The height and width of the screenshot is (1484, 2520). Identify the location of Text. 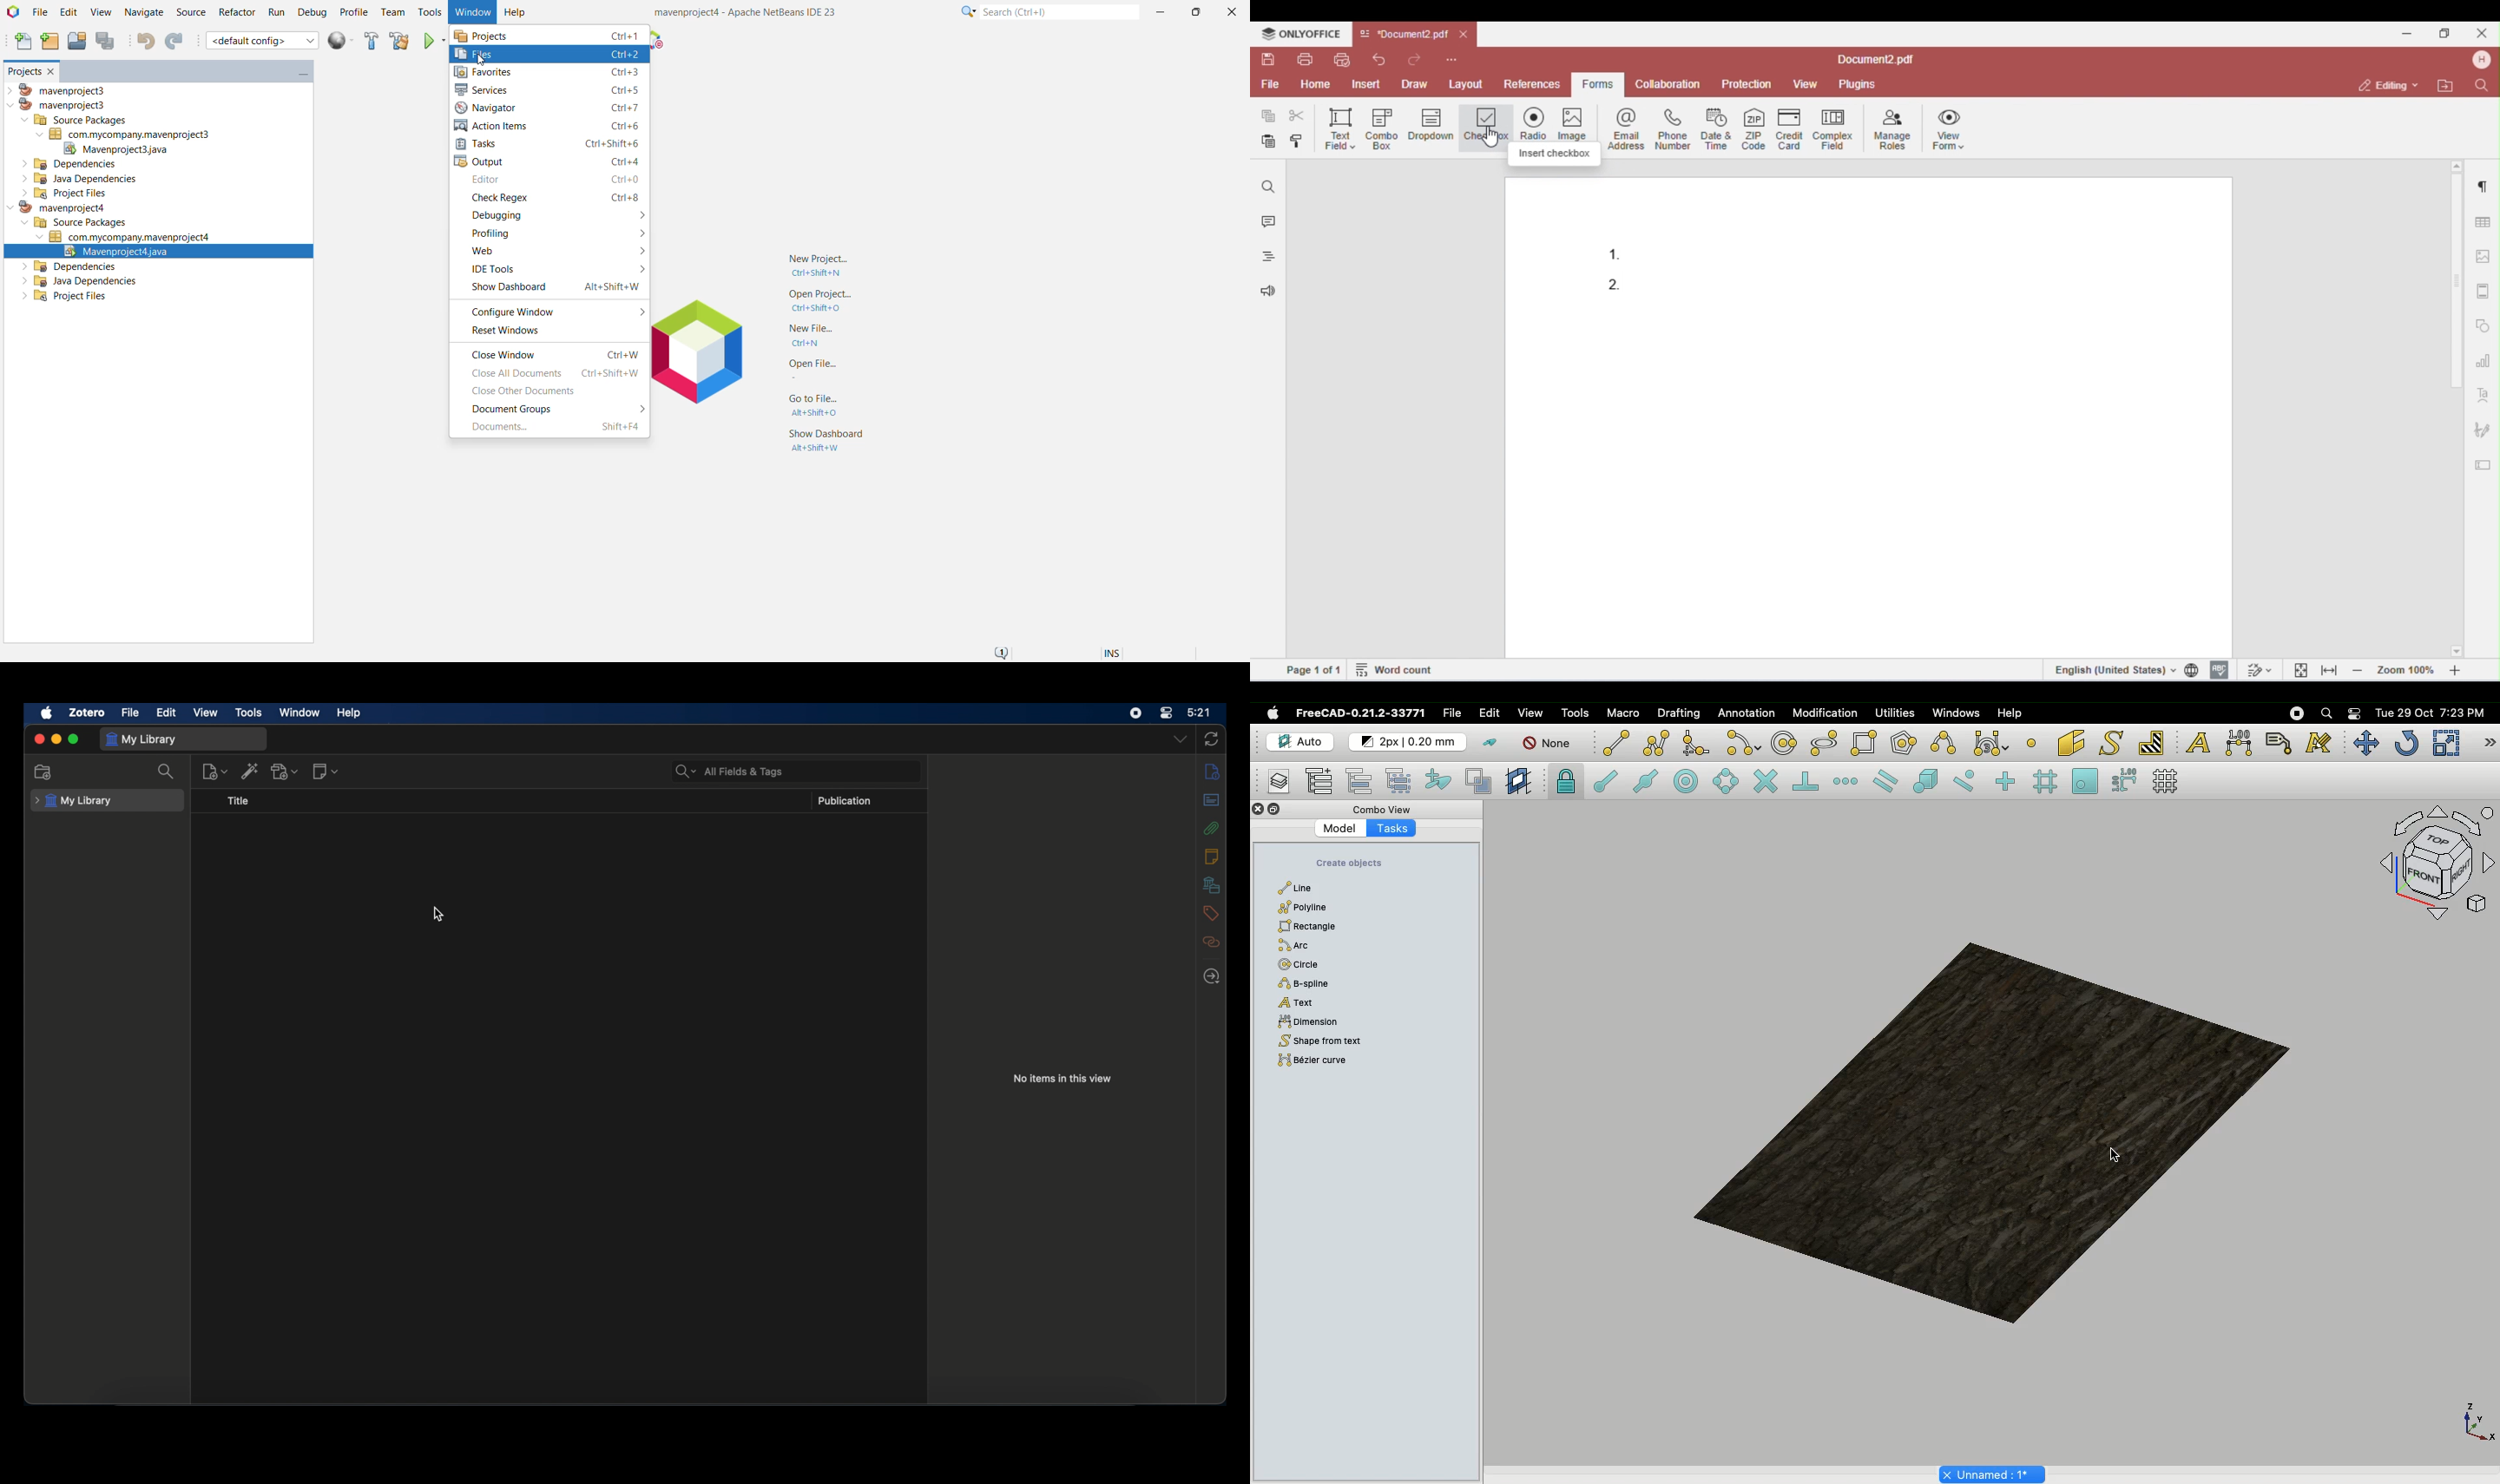
(2198, 741).